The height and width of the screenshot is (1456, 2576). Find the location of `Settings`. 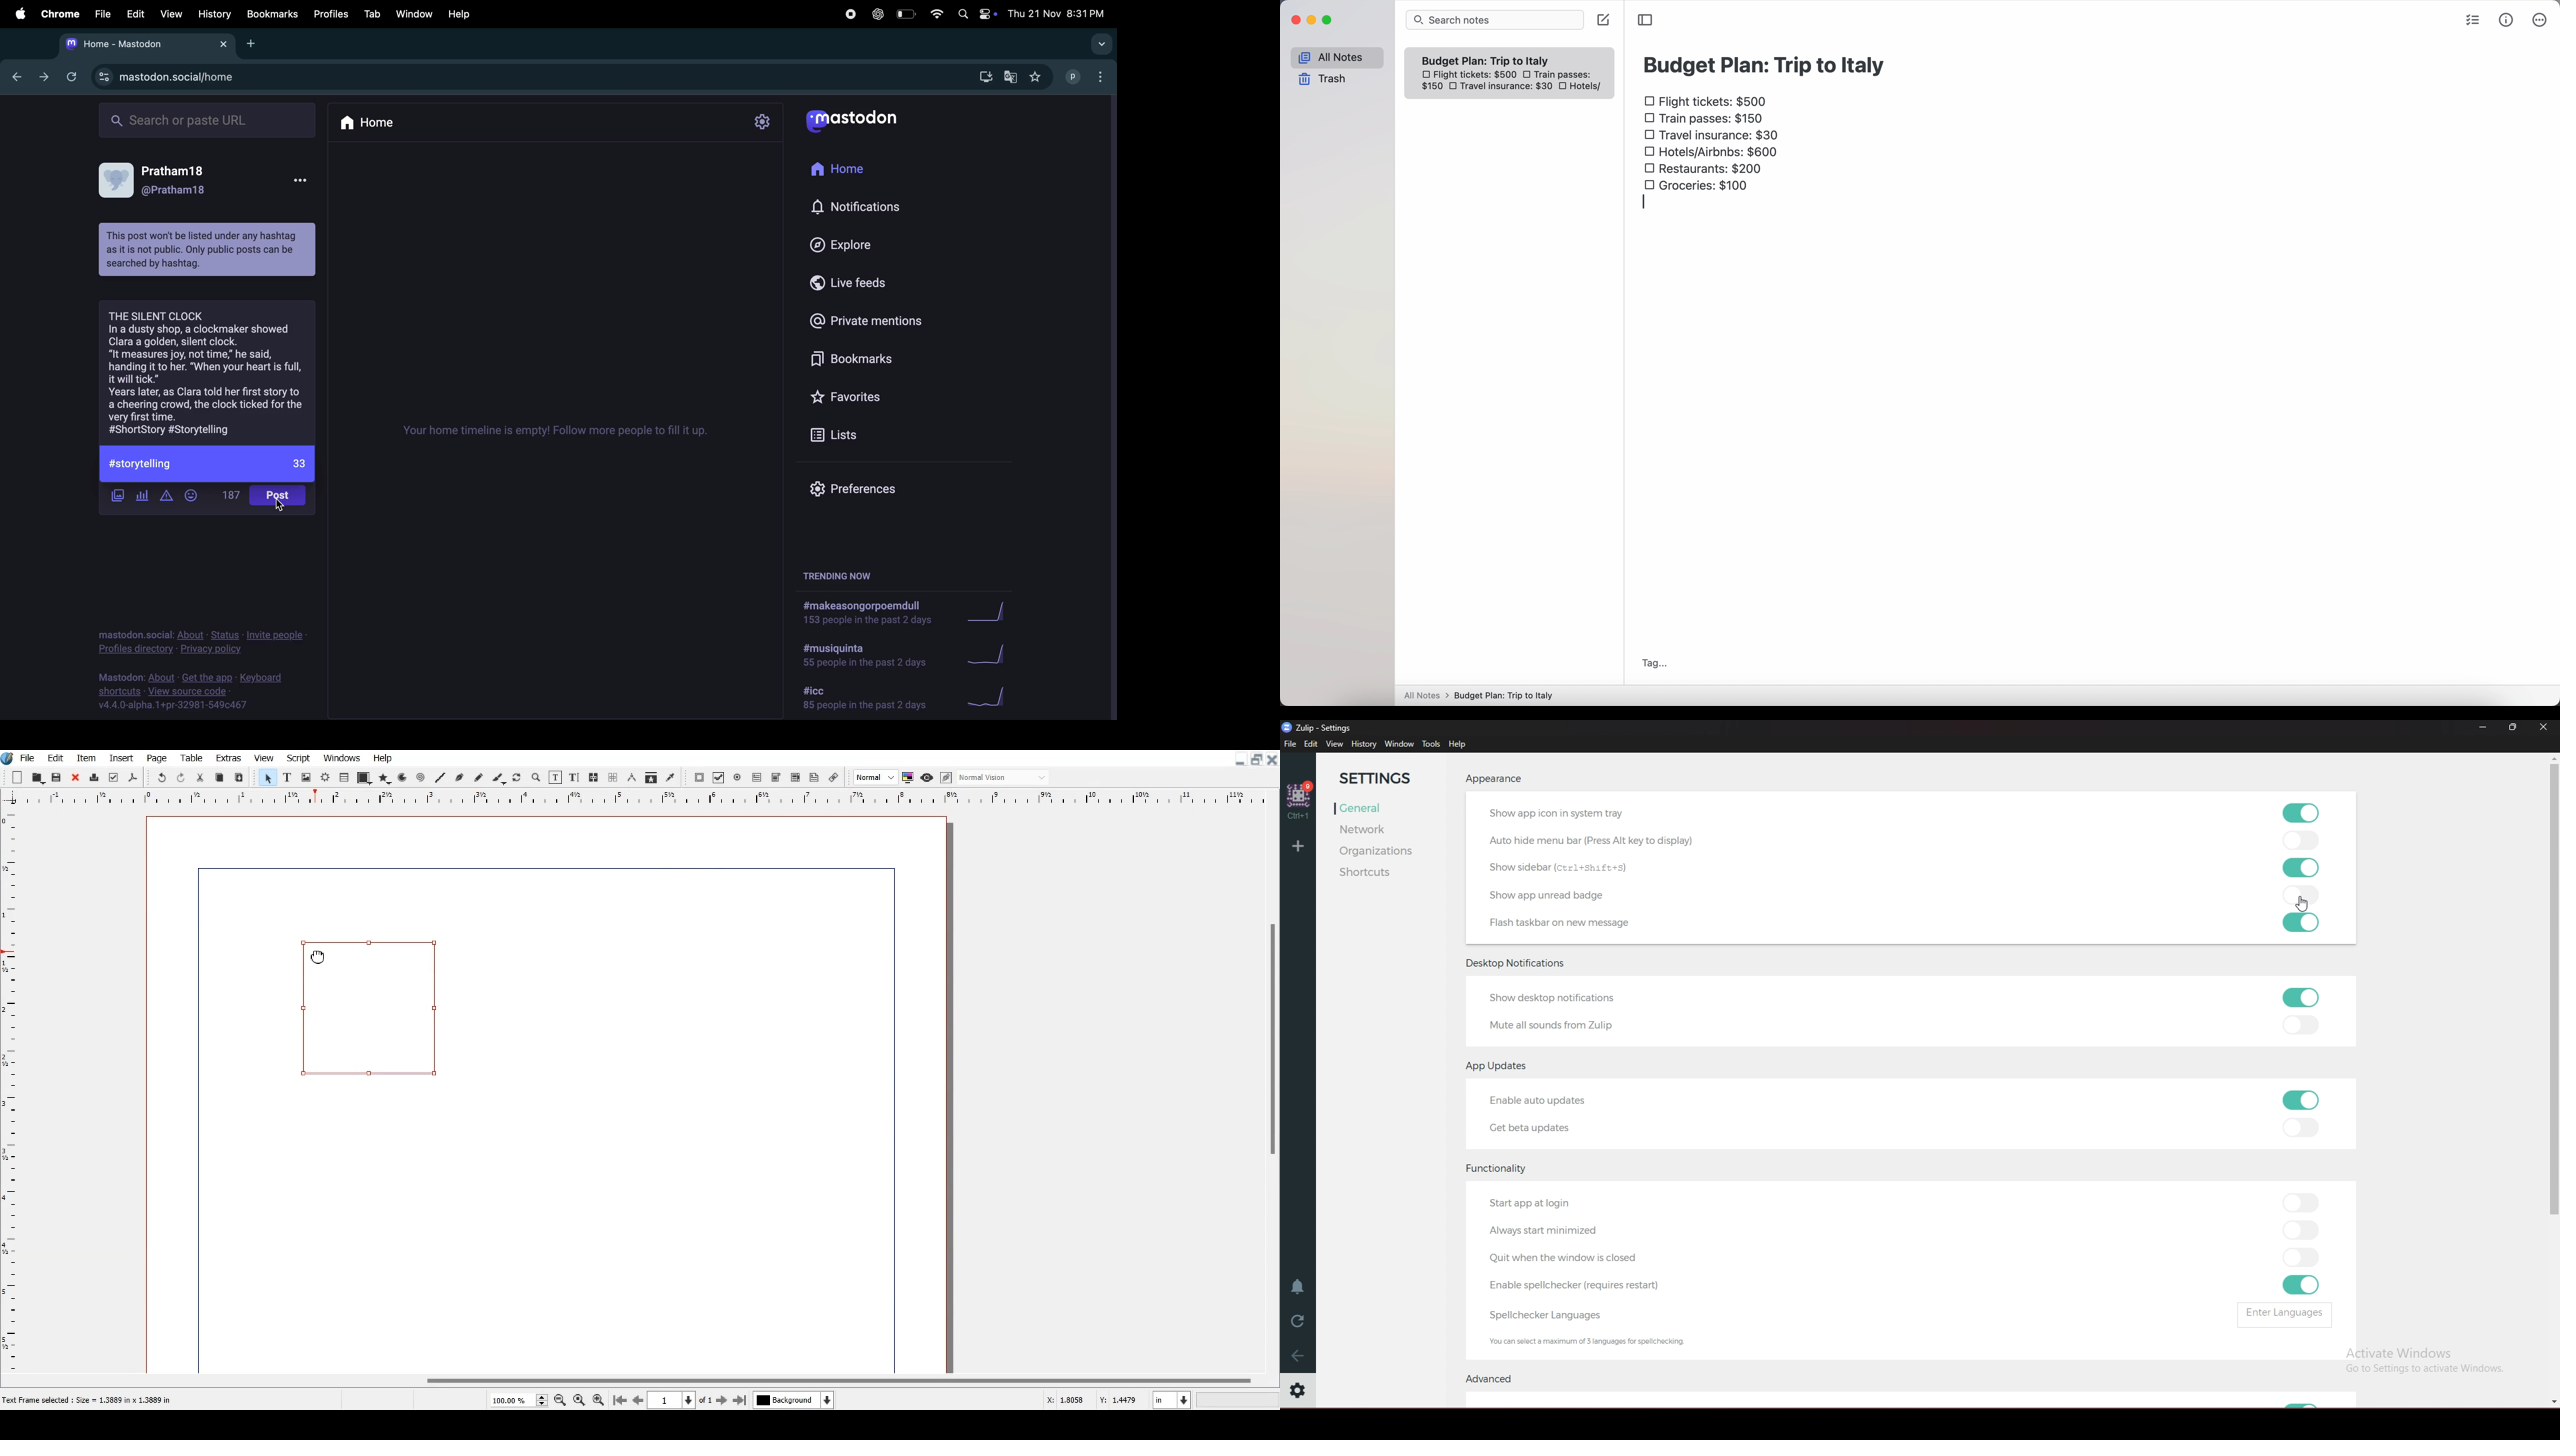

Settings is located at coordinates (1299, 1391).